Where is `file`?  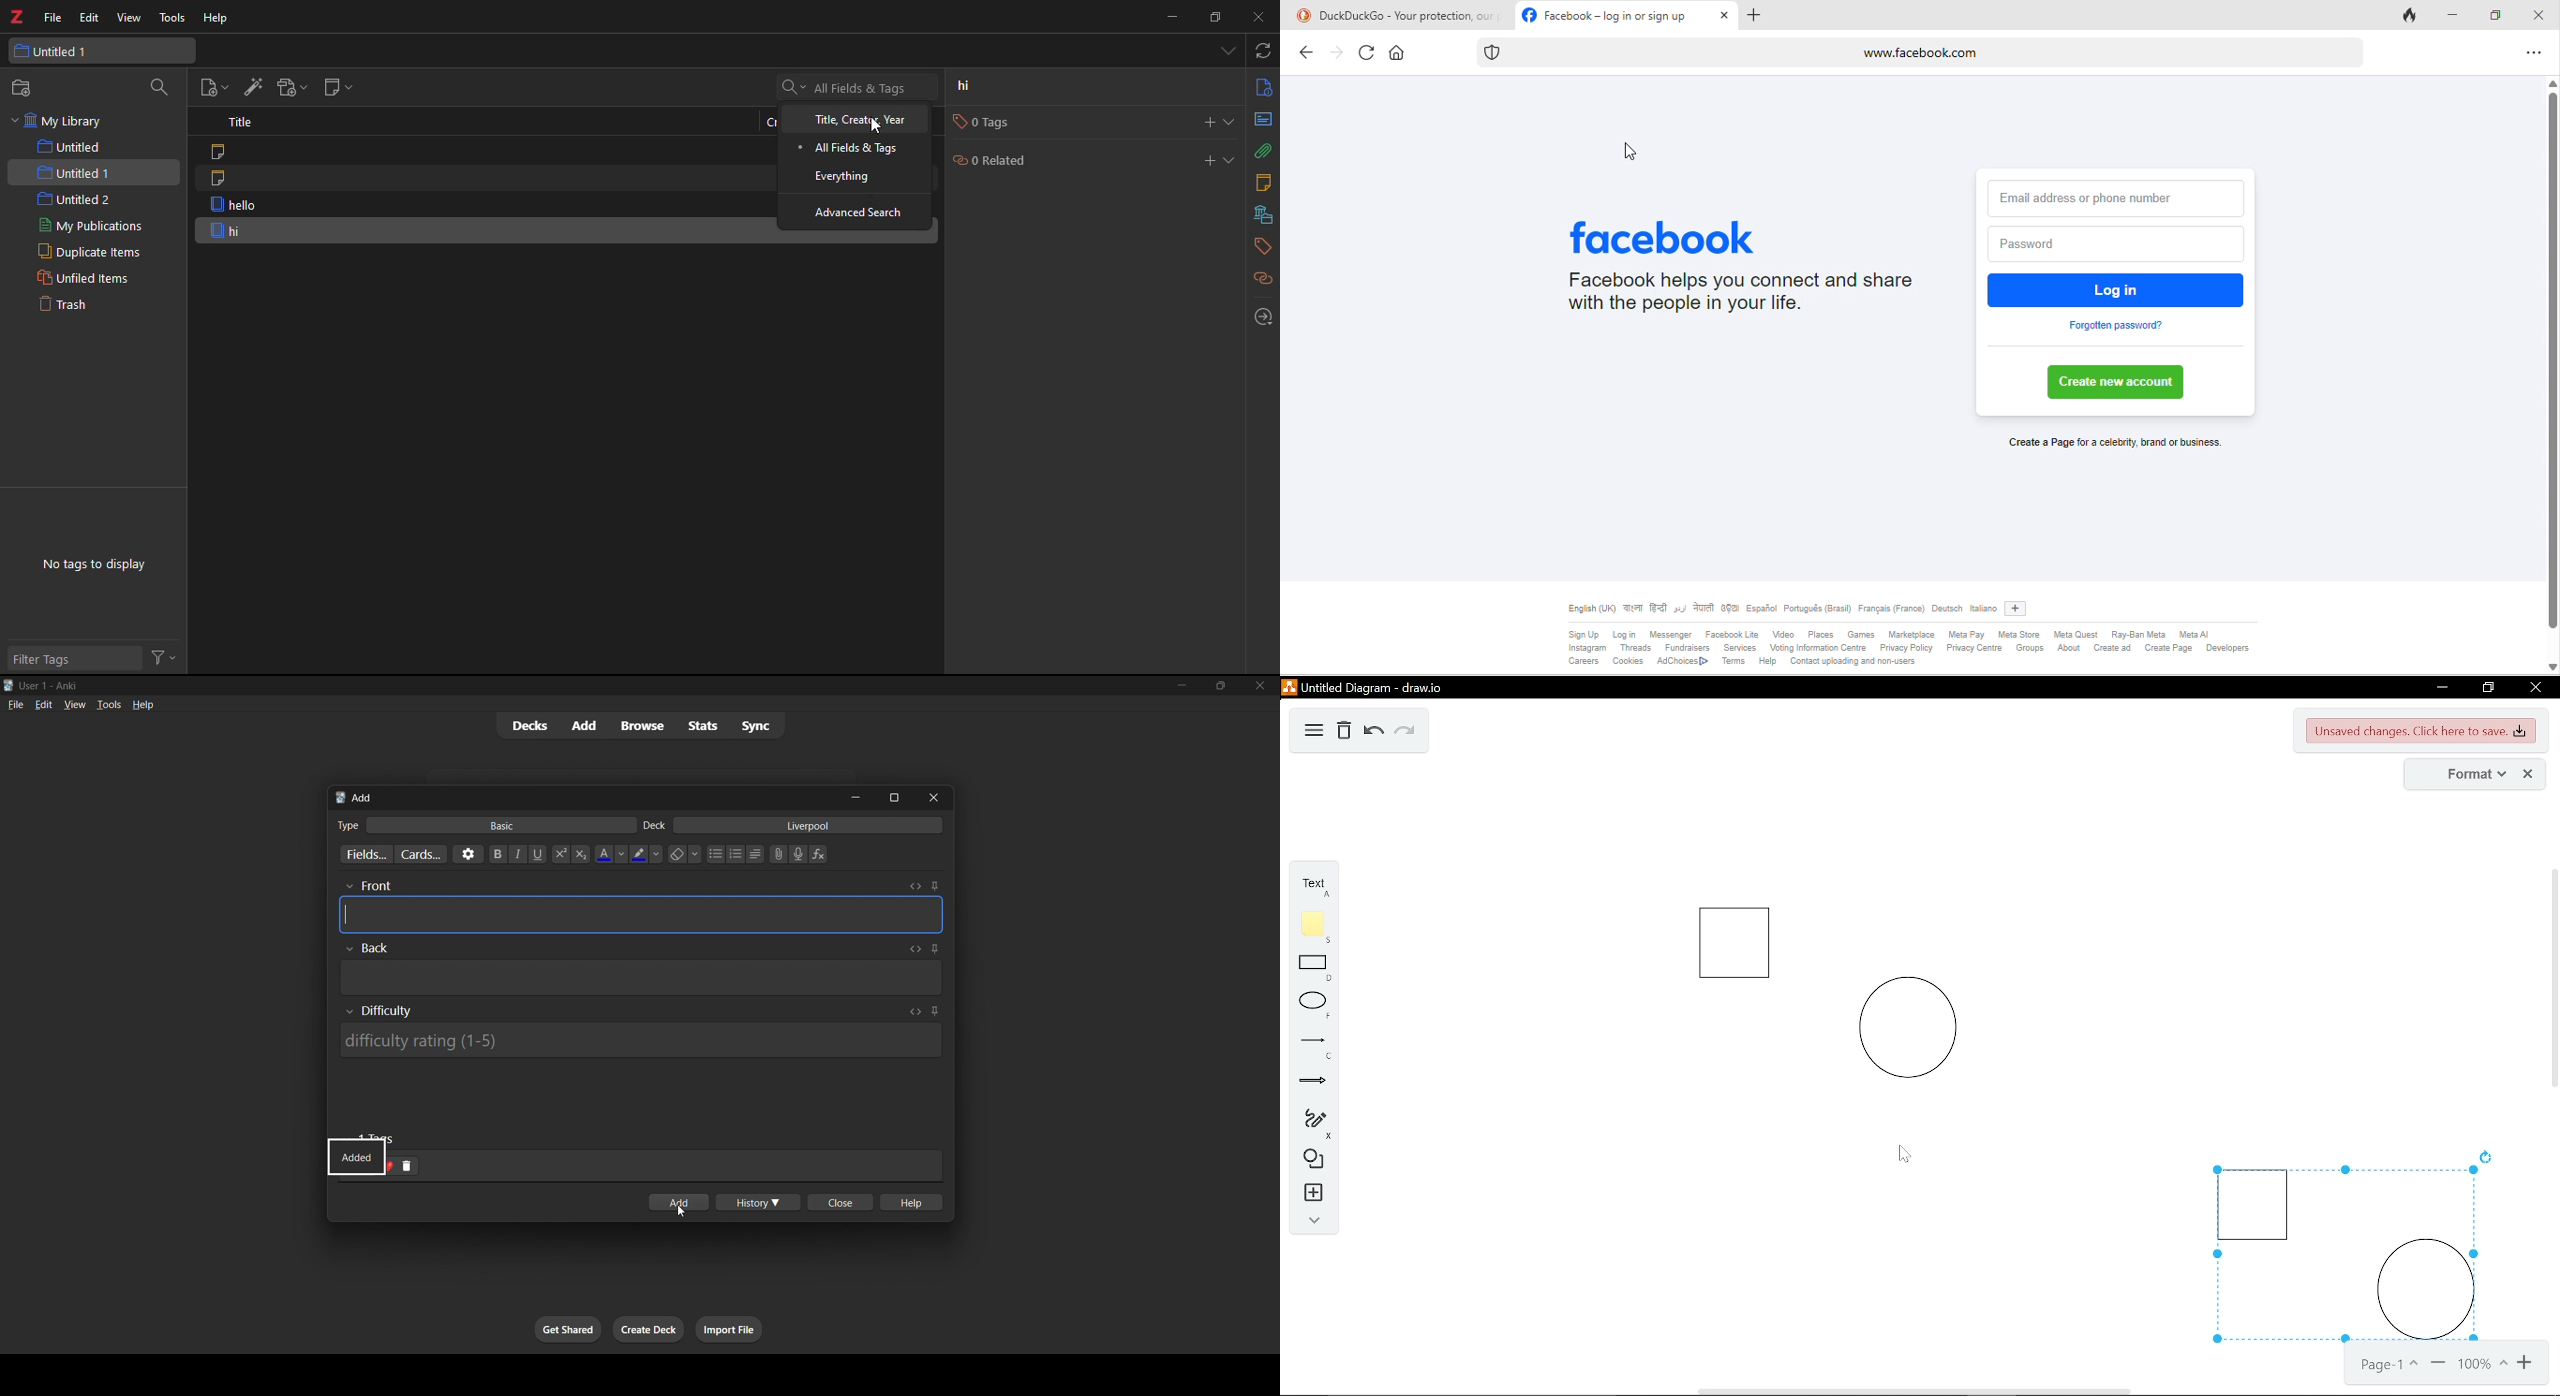
file is located at coordinates (13, 704).